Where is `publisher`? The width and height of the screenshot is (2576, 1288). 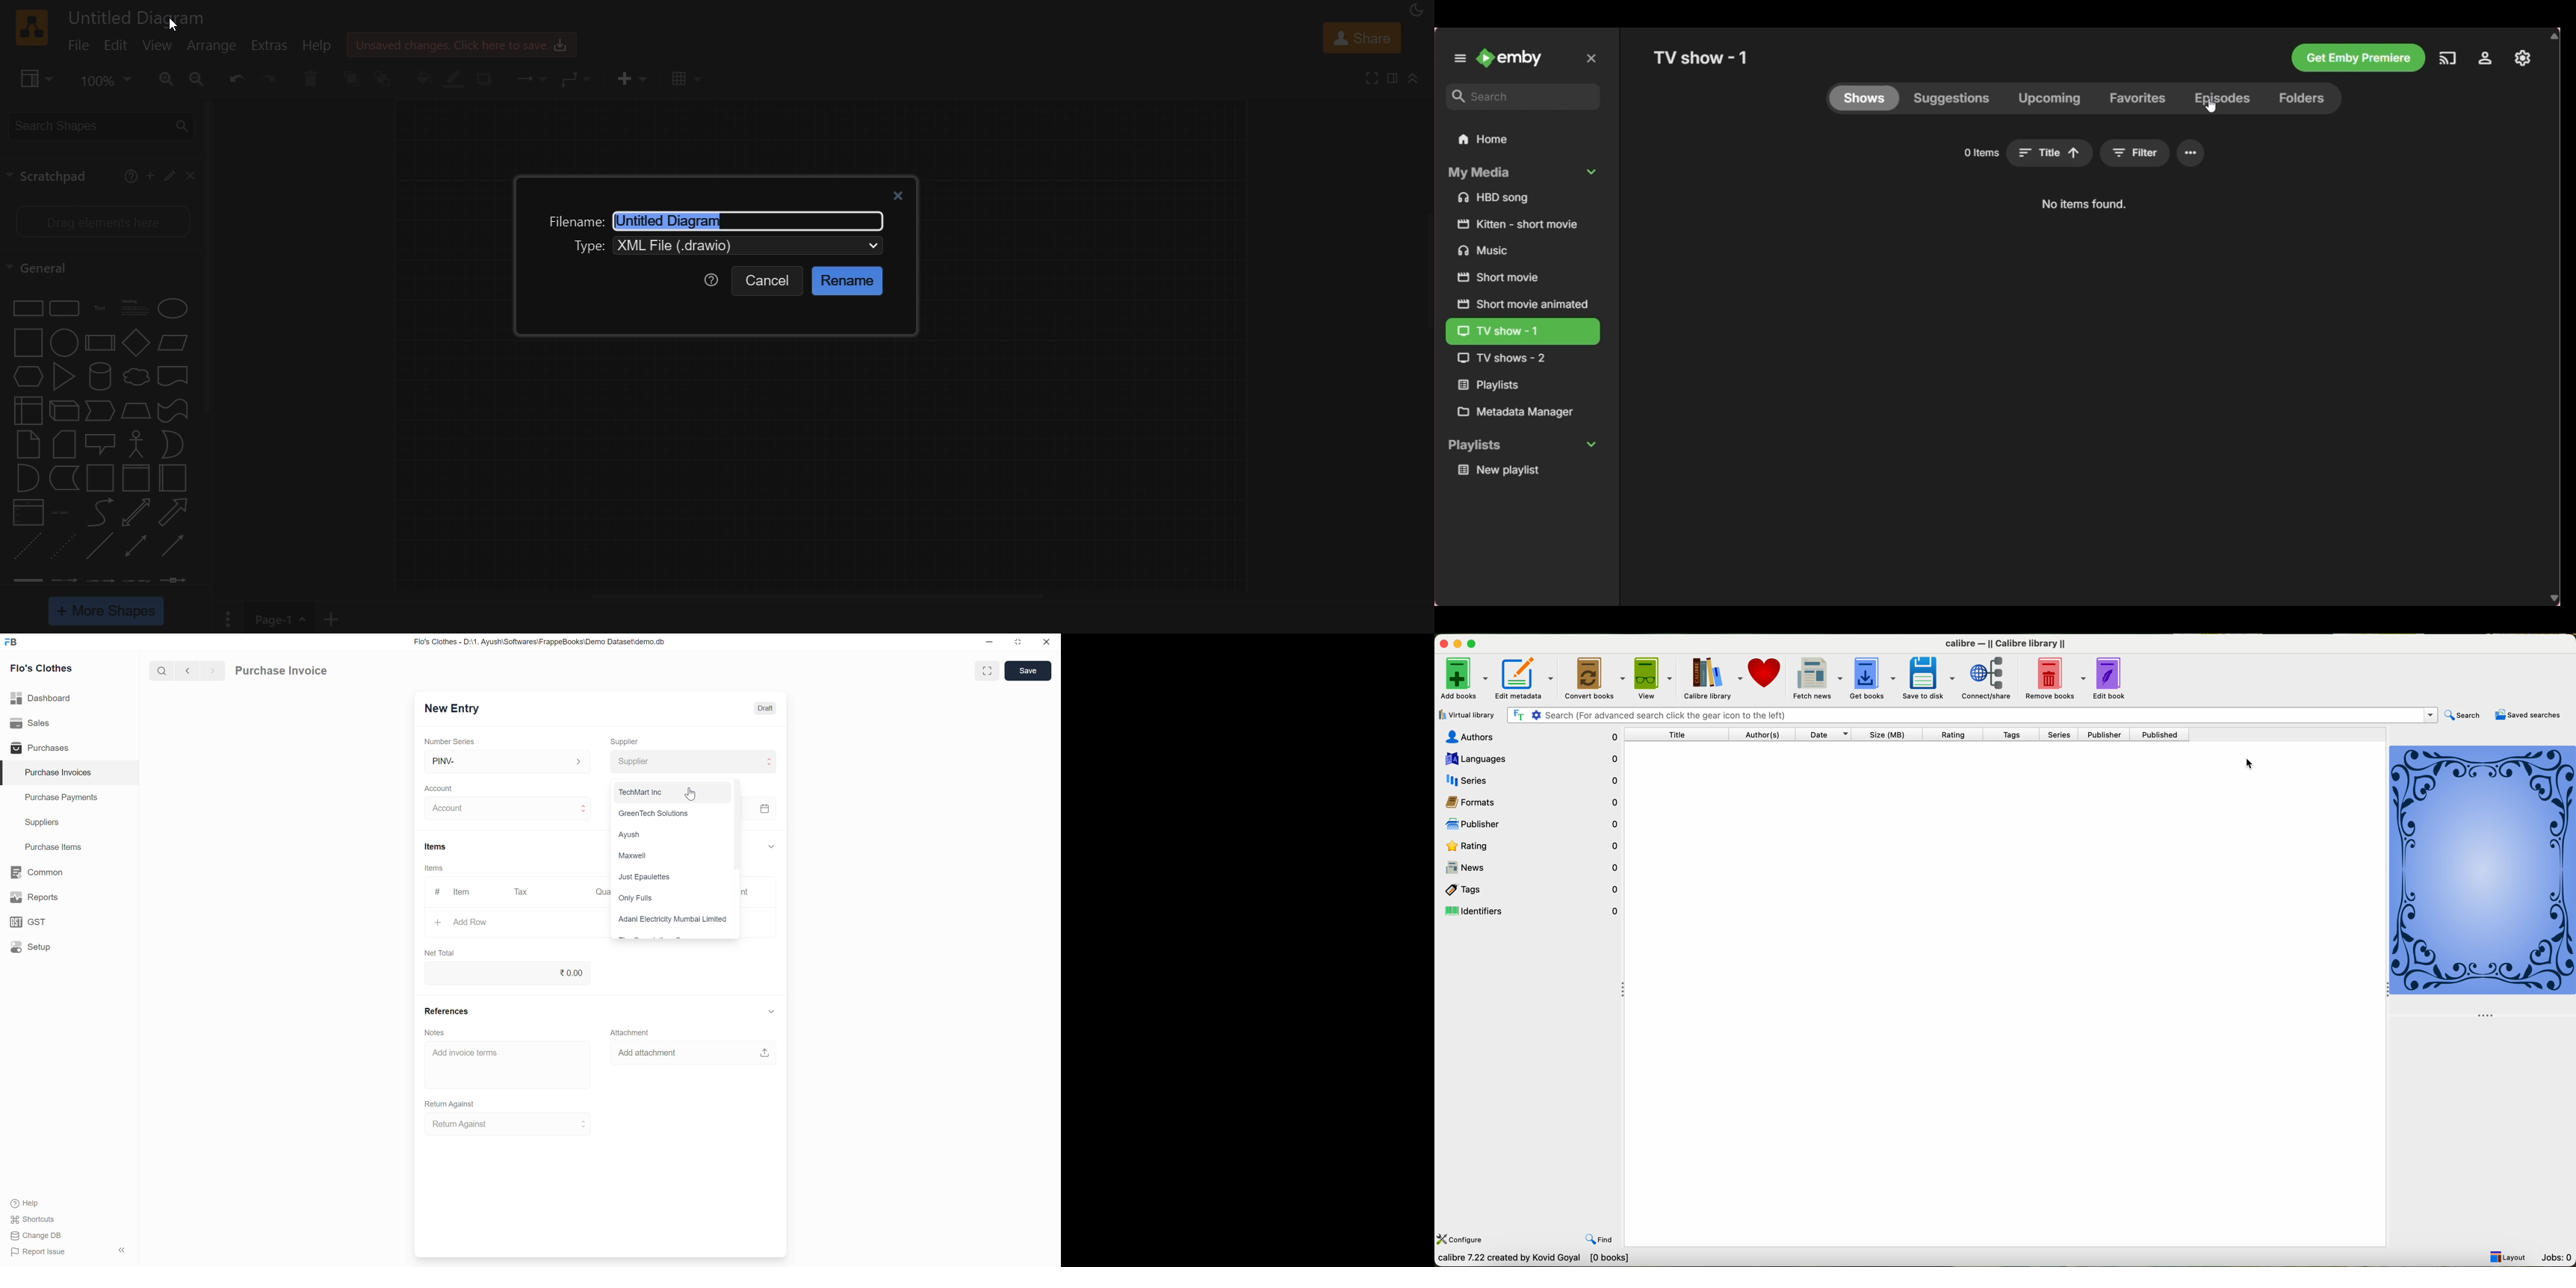 publisher is located at coordinates (2112, 734).